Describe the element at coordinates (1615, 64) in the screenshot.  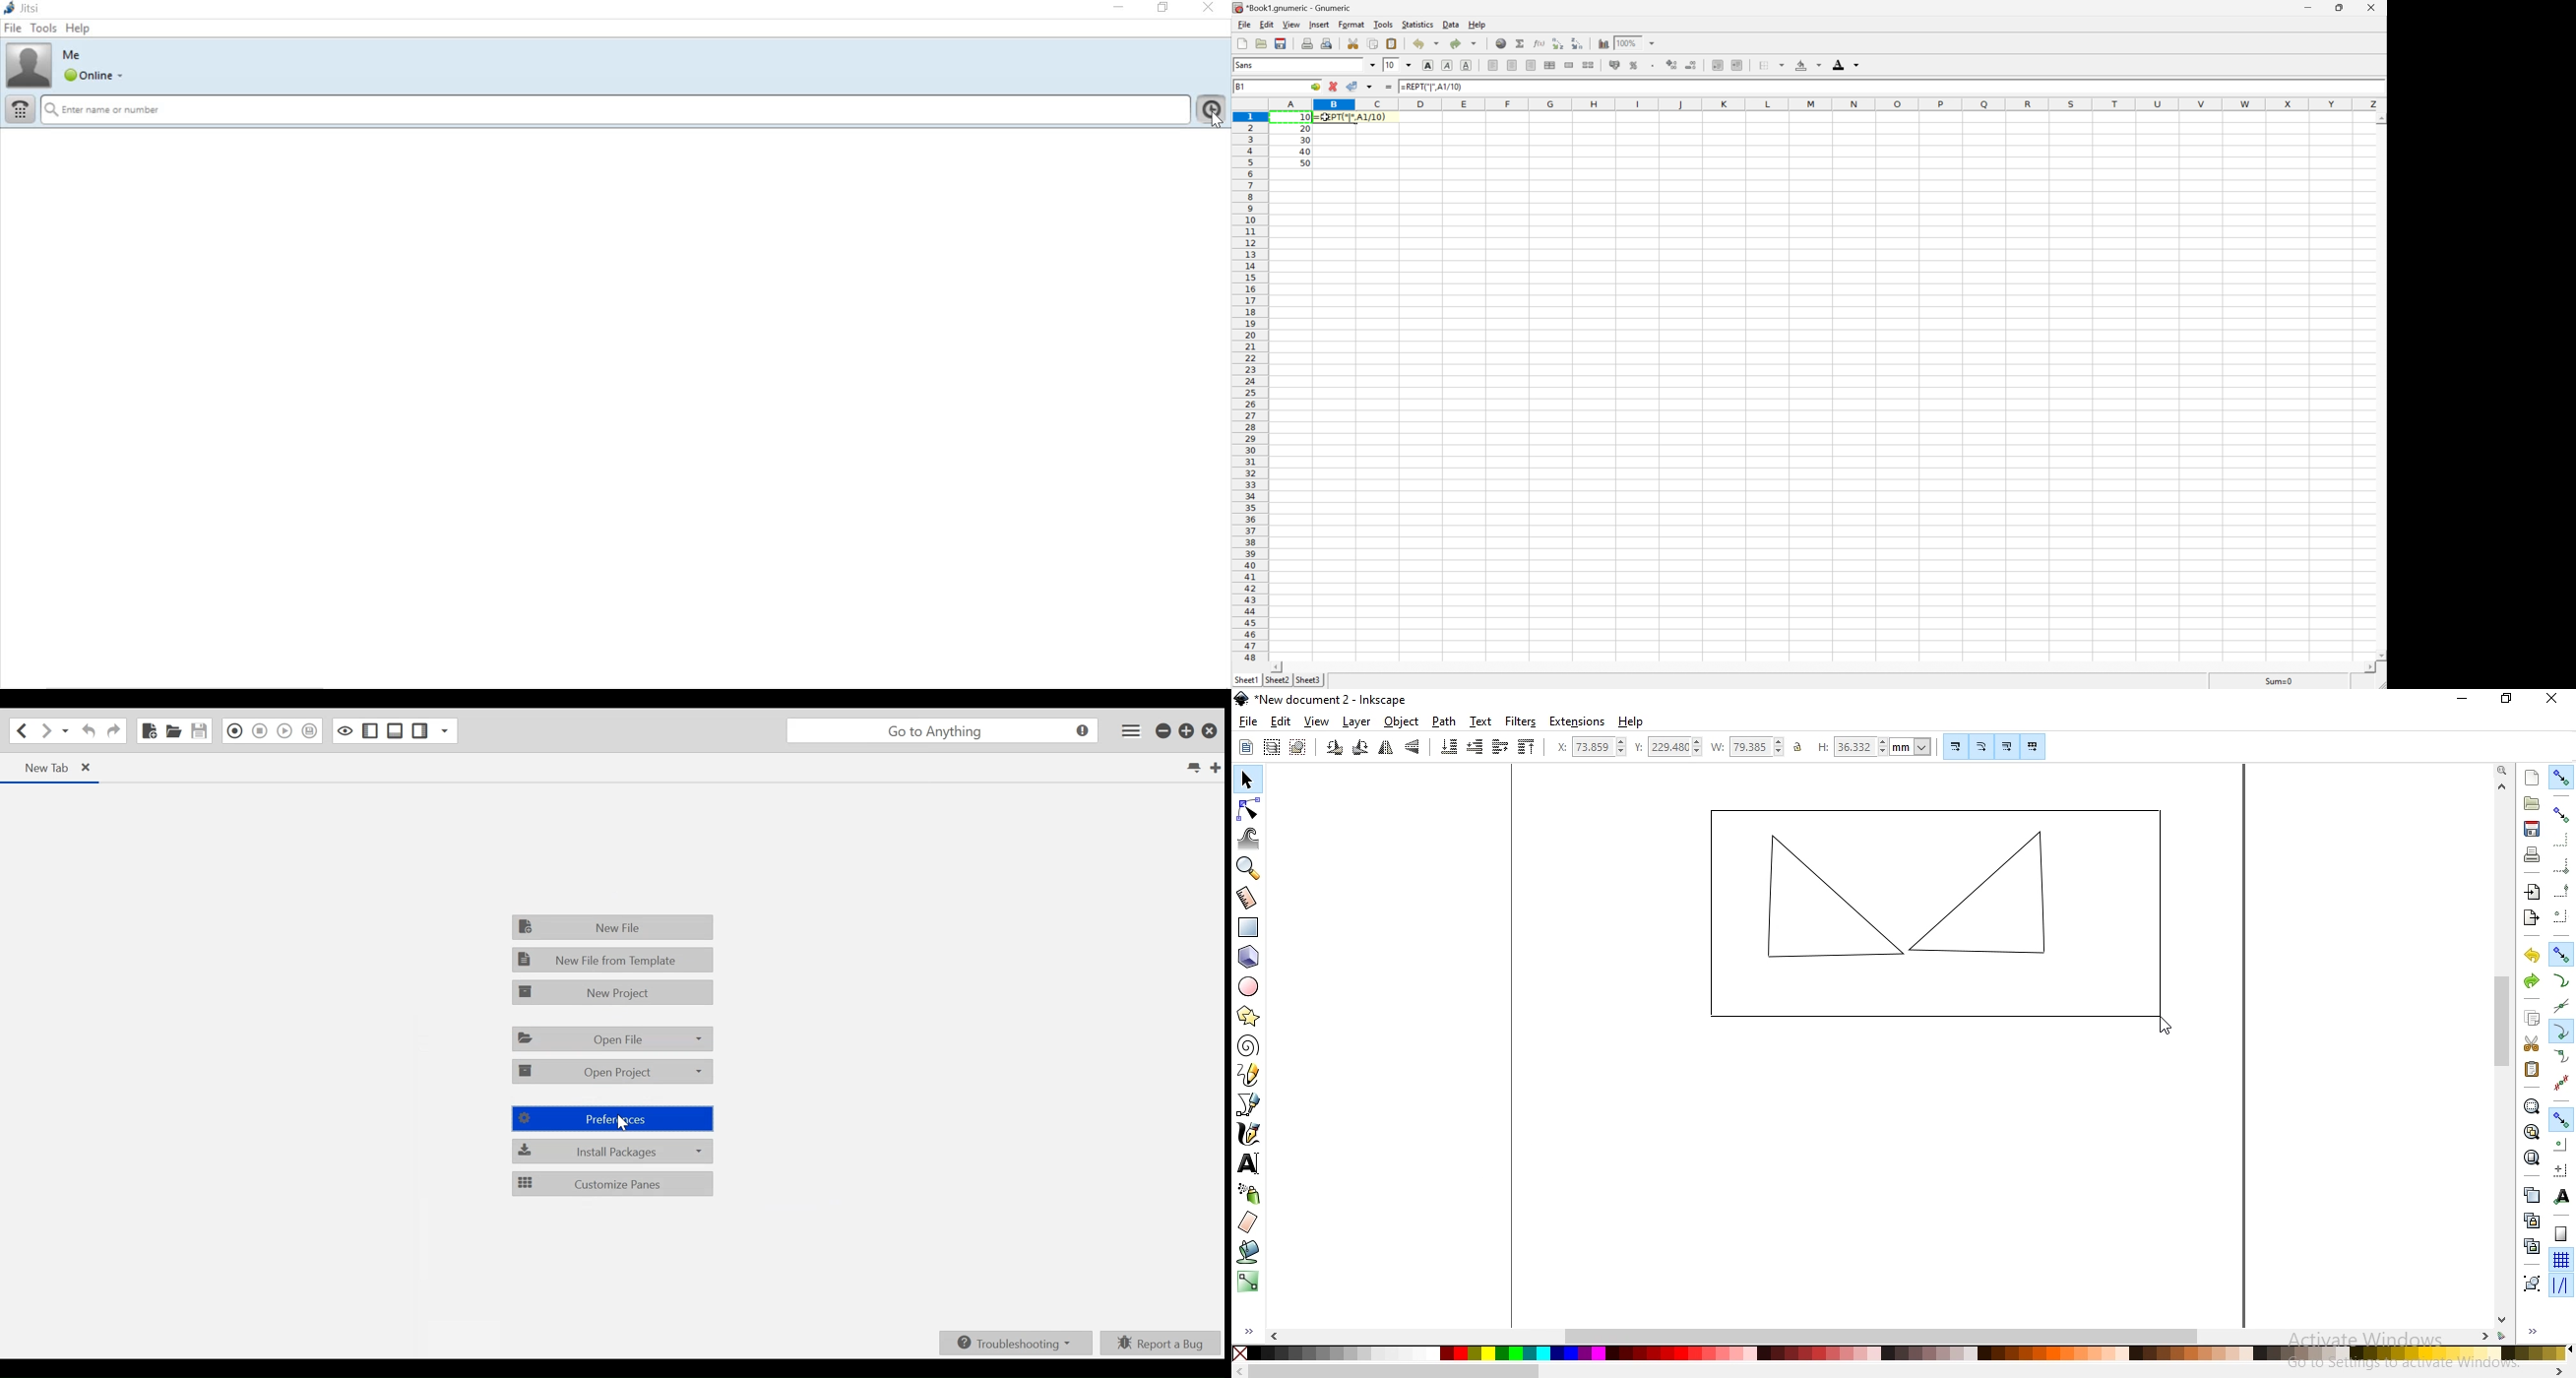
I see `Format selection as accounting` at that location.